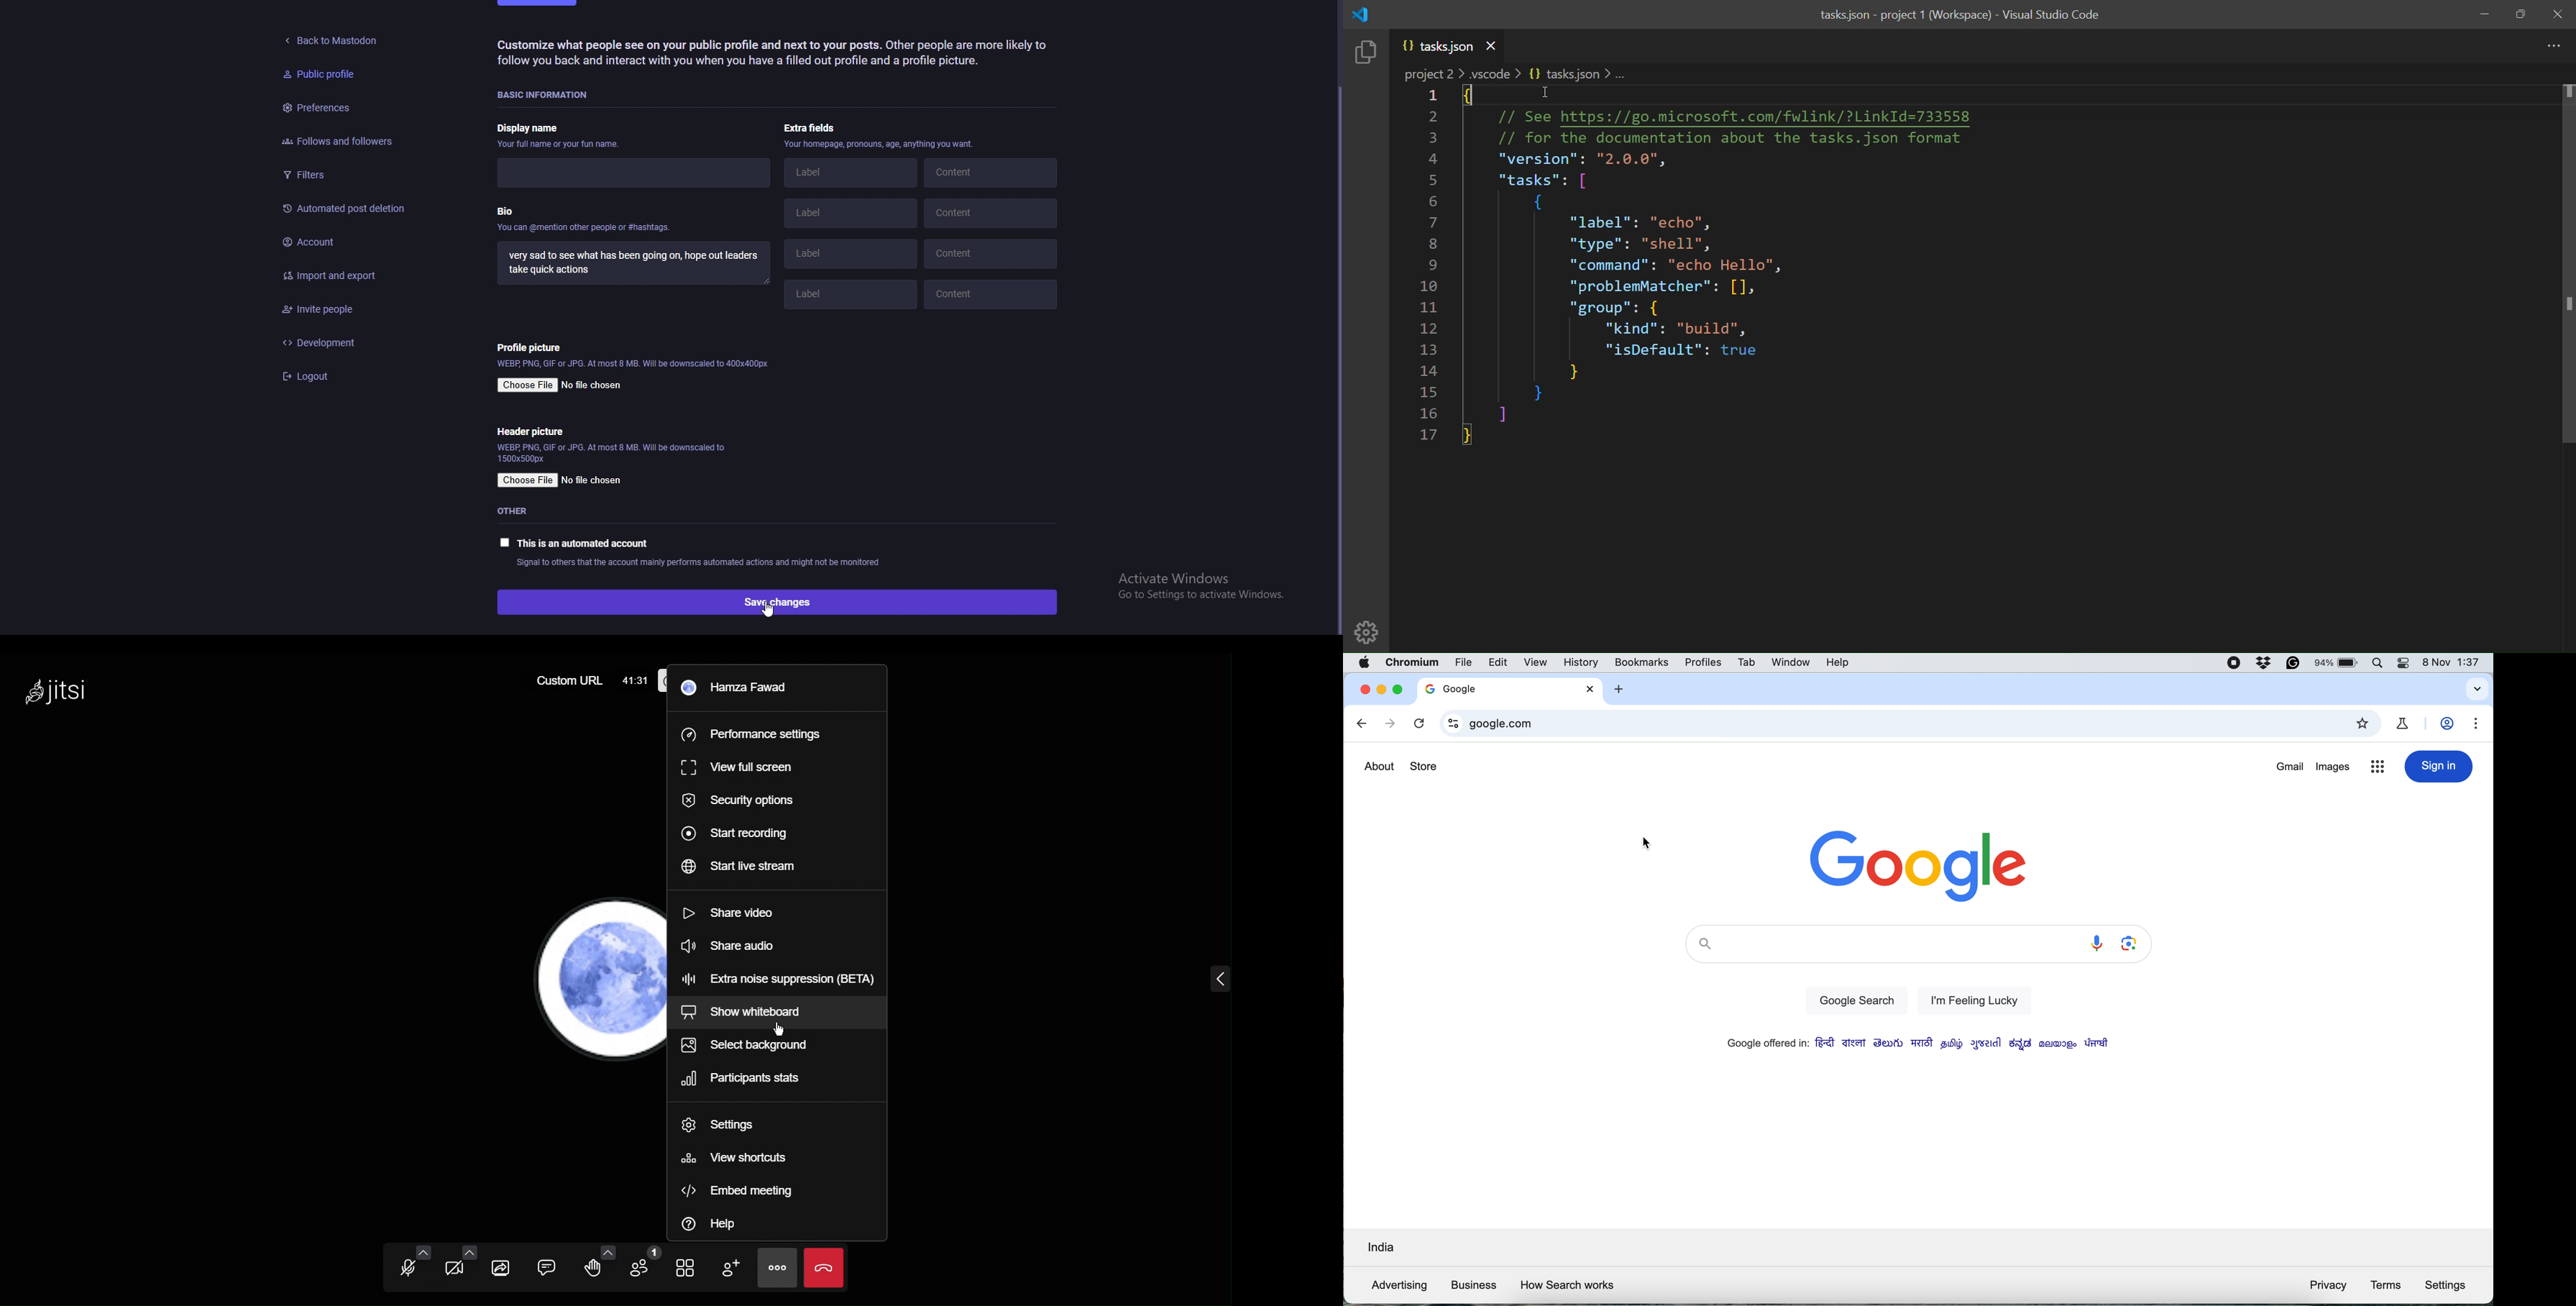 Image resolution: width=2576 pixels, height=1316 pixels. Describe the element at coordinates (585, 223) in the screenshot. I see `bio` at that location.